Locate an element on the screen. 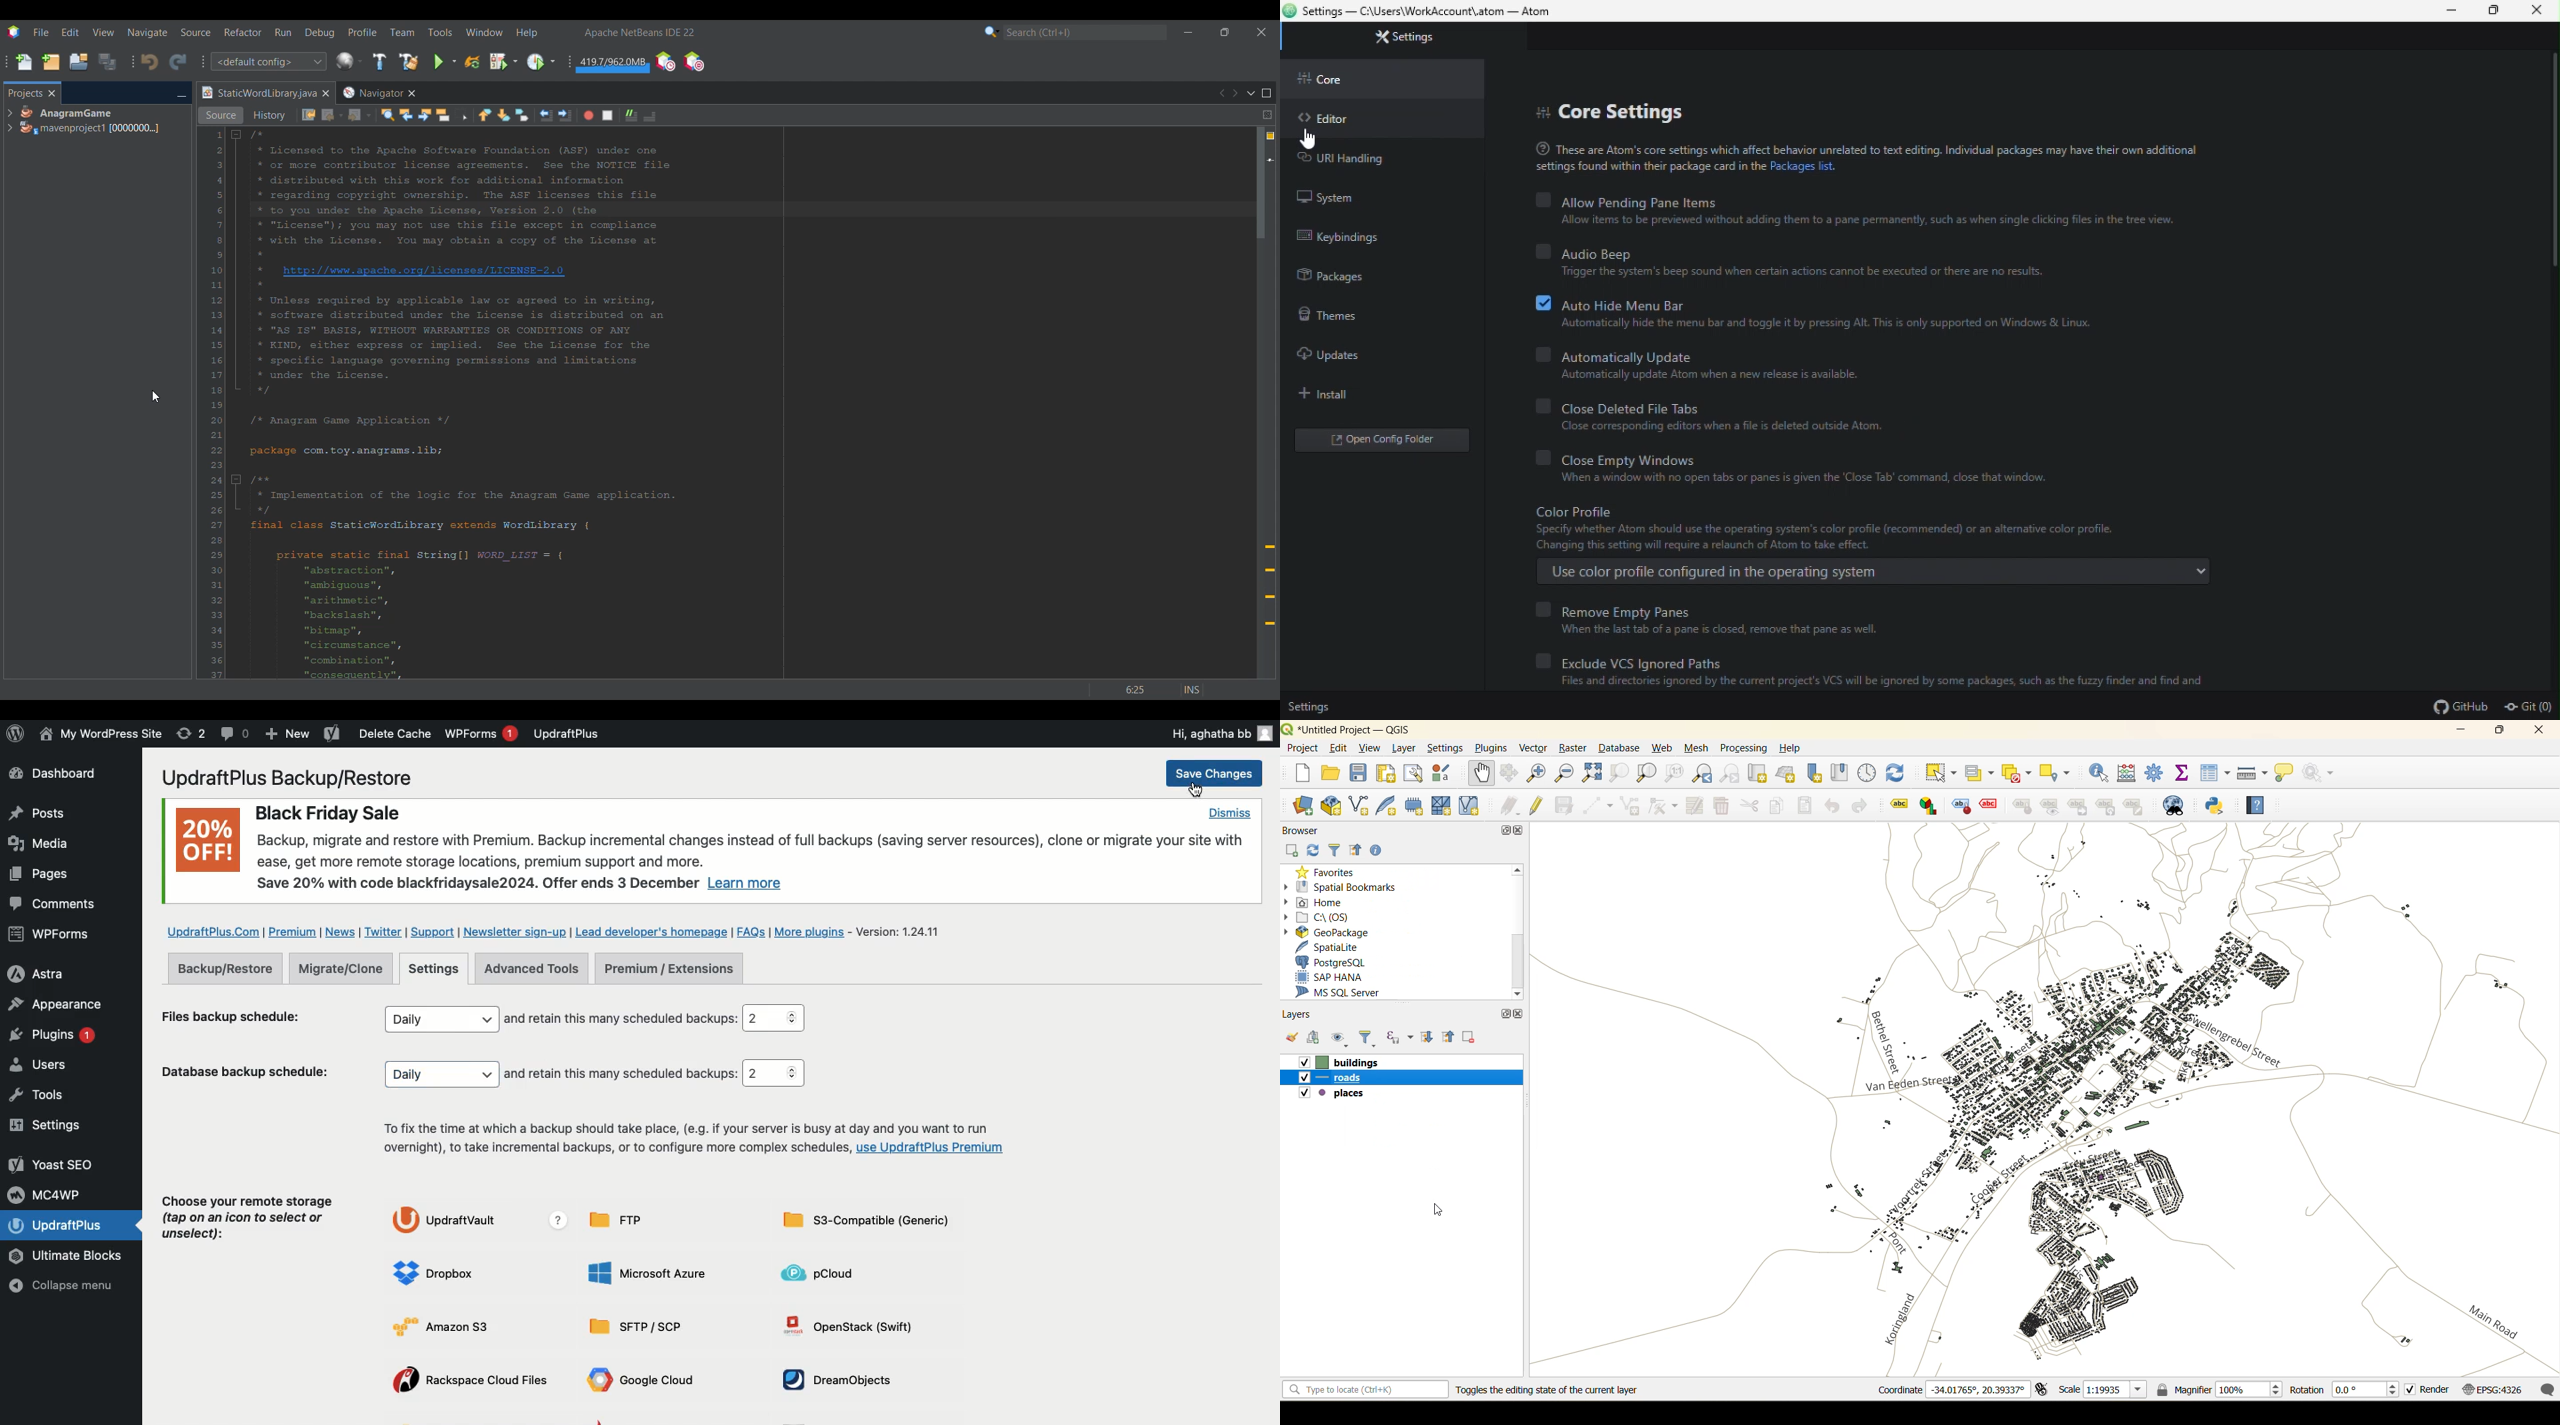 This screenshot has height=1428, width=2576. render is located at coordinates (2429, 1389).